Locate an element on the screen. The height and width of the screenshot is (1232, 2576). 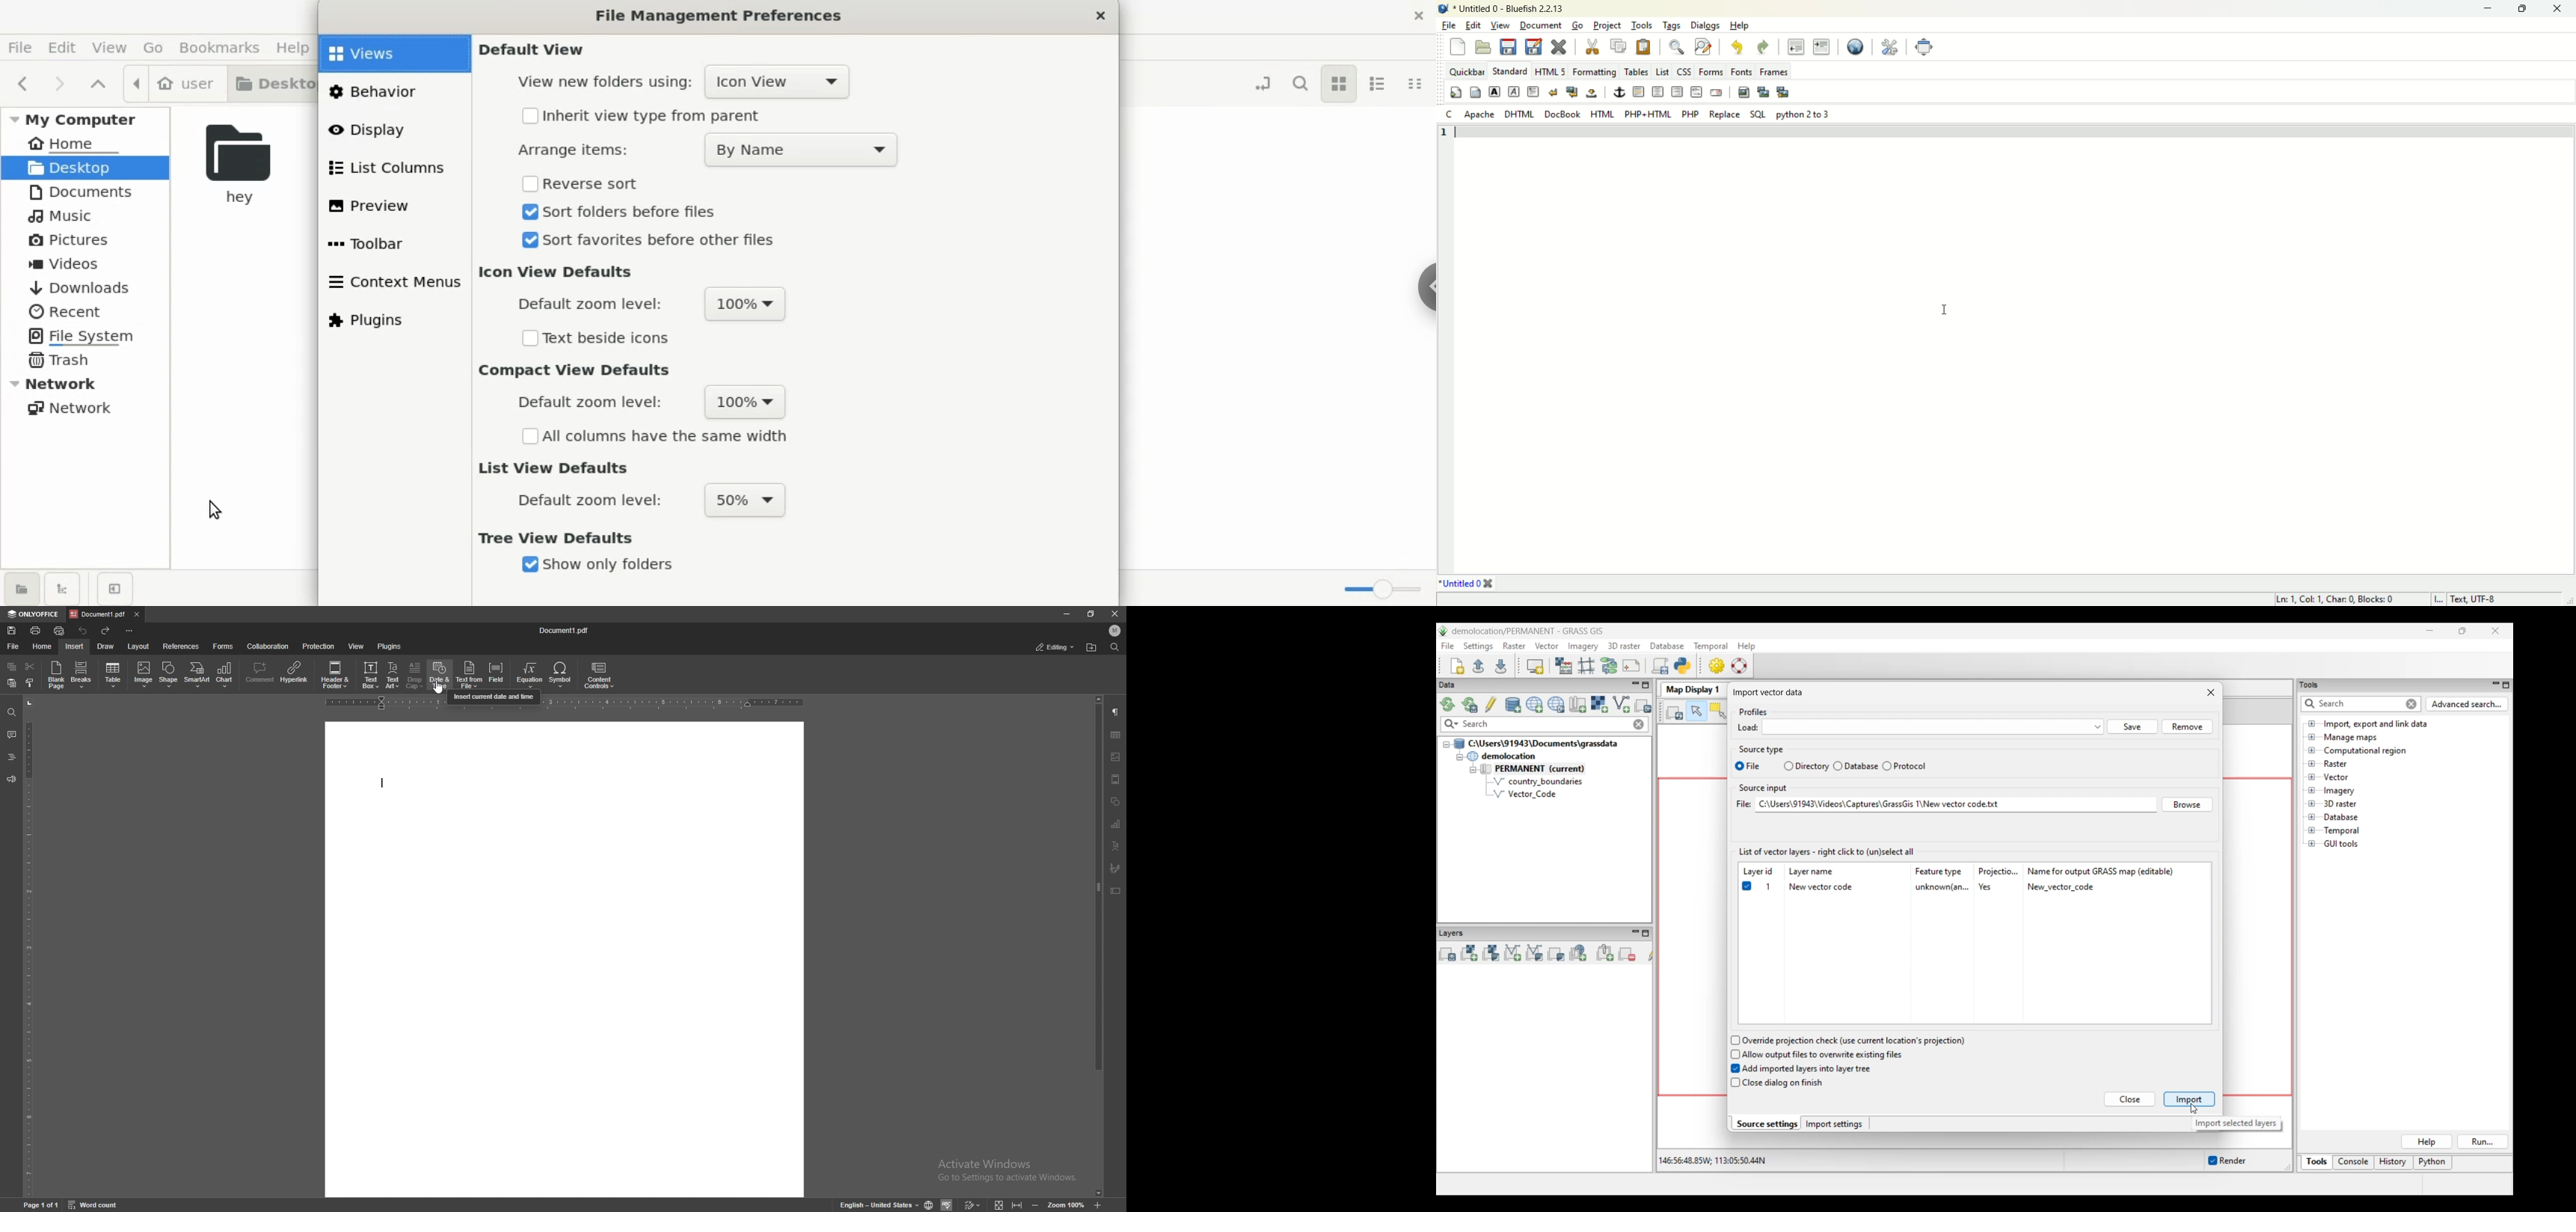
videos is located at coordinates (70, 266).